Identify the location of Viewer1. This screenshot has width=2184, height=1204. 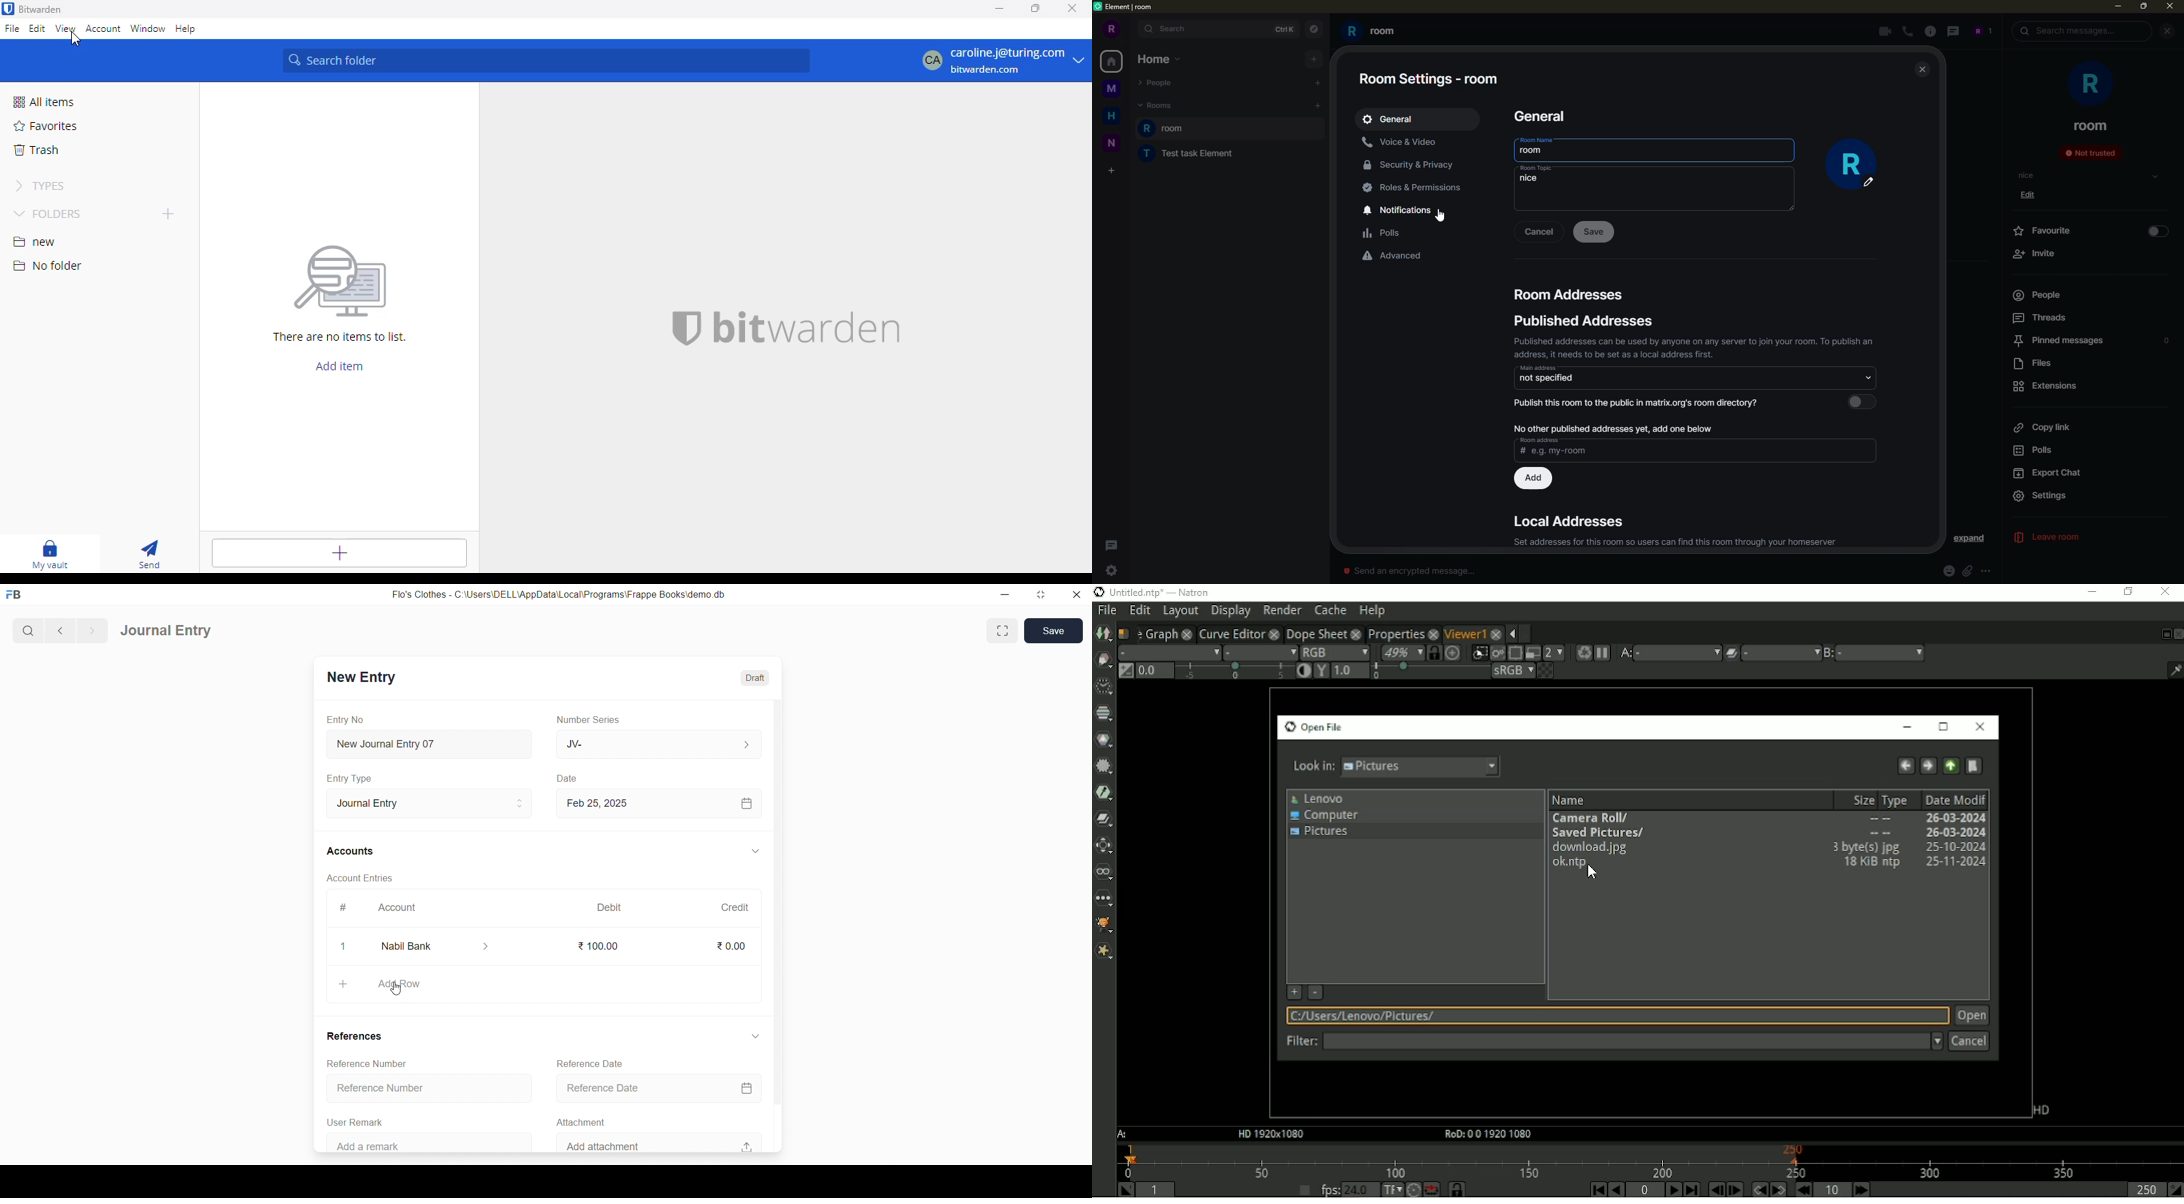
(1464, 633).